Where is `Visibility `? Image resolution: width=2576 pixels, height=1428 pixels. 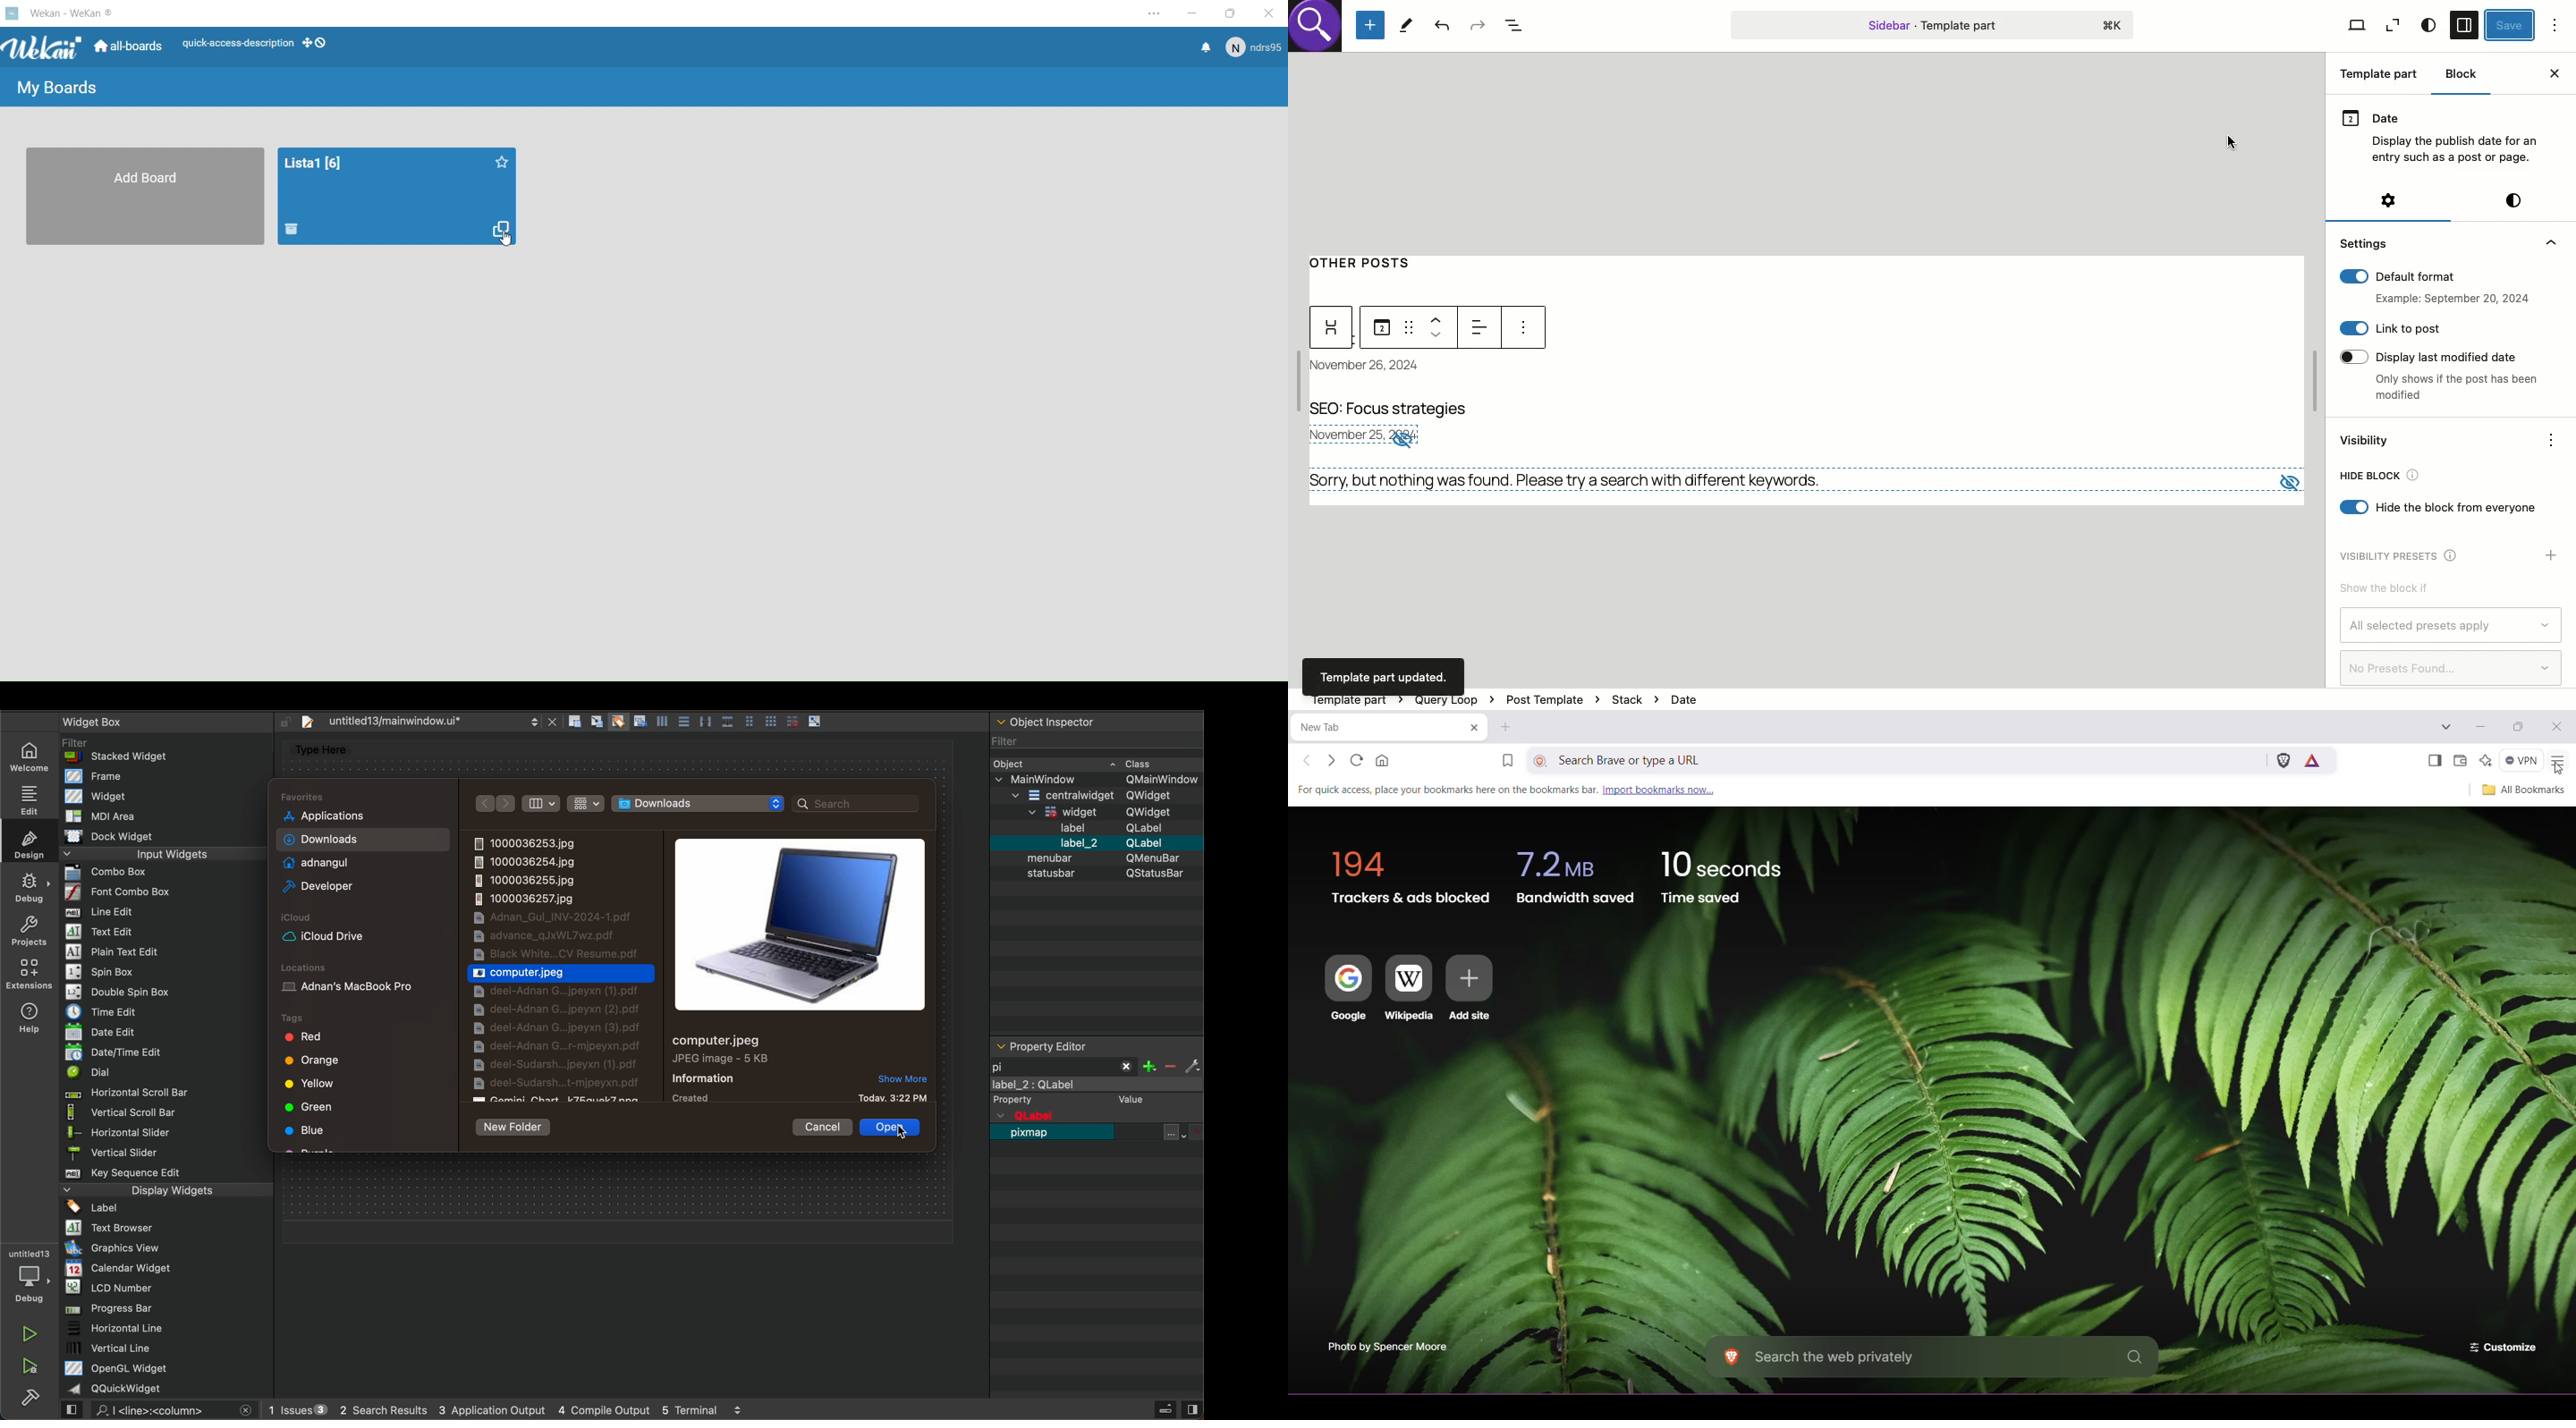
Visibility  is located at coordinates (2367, 442).